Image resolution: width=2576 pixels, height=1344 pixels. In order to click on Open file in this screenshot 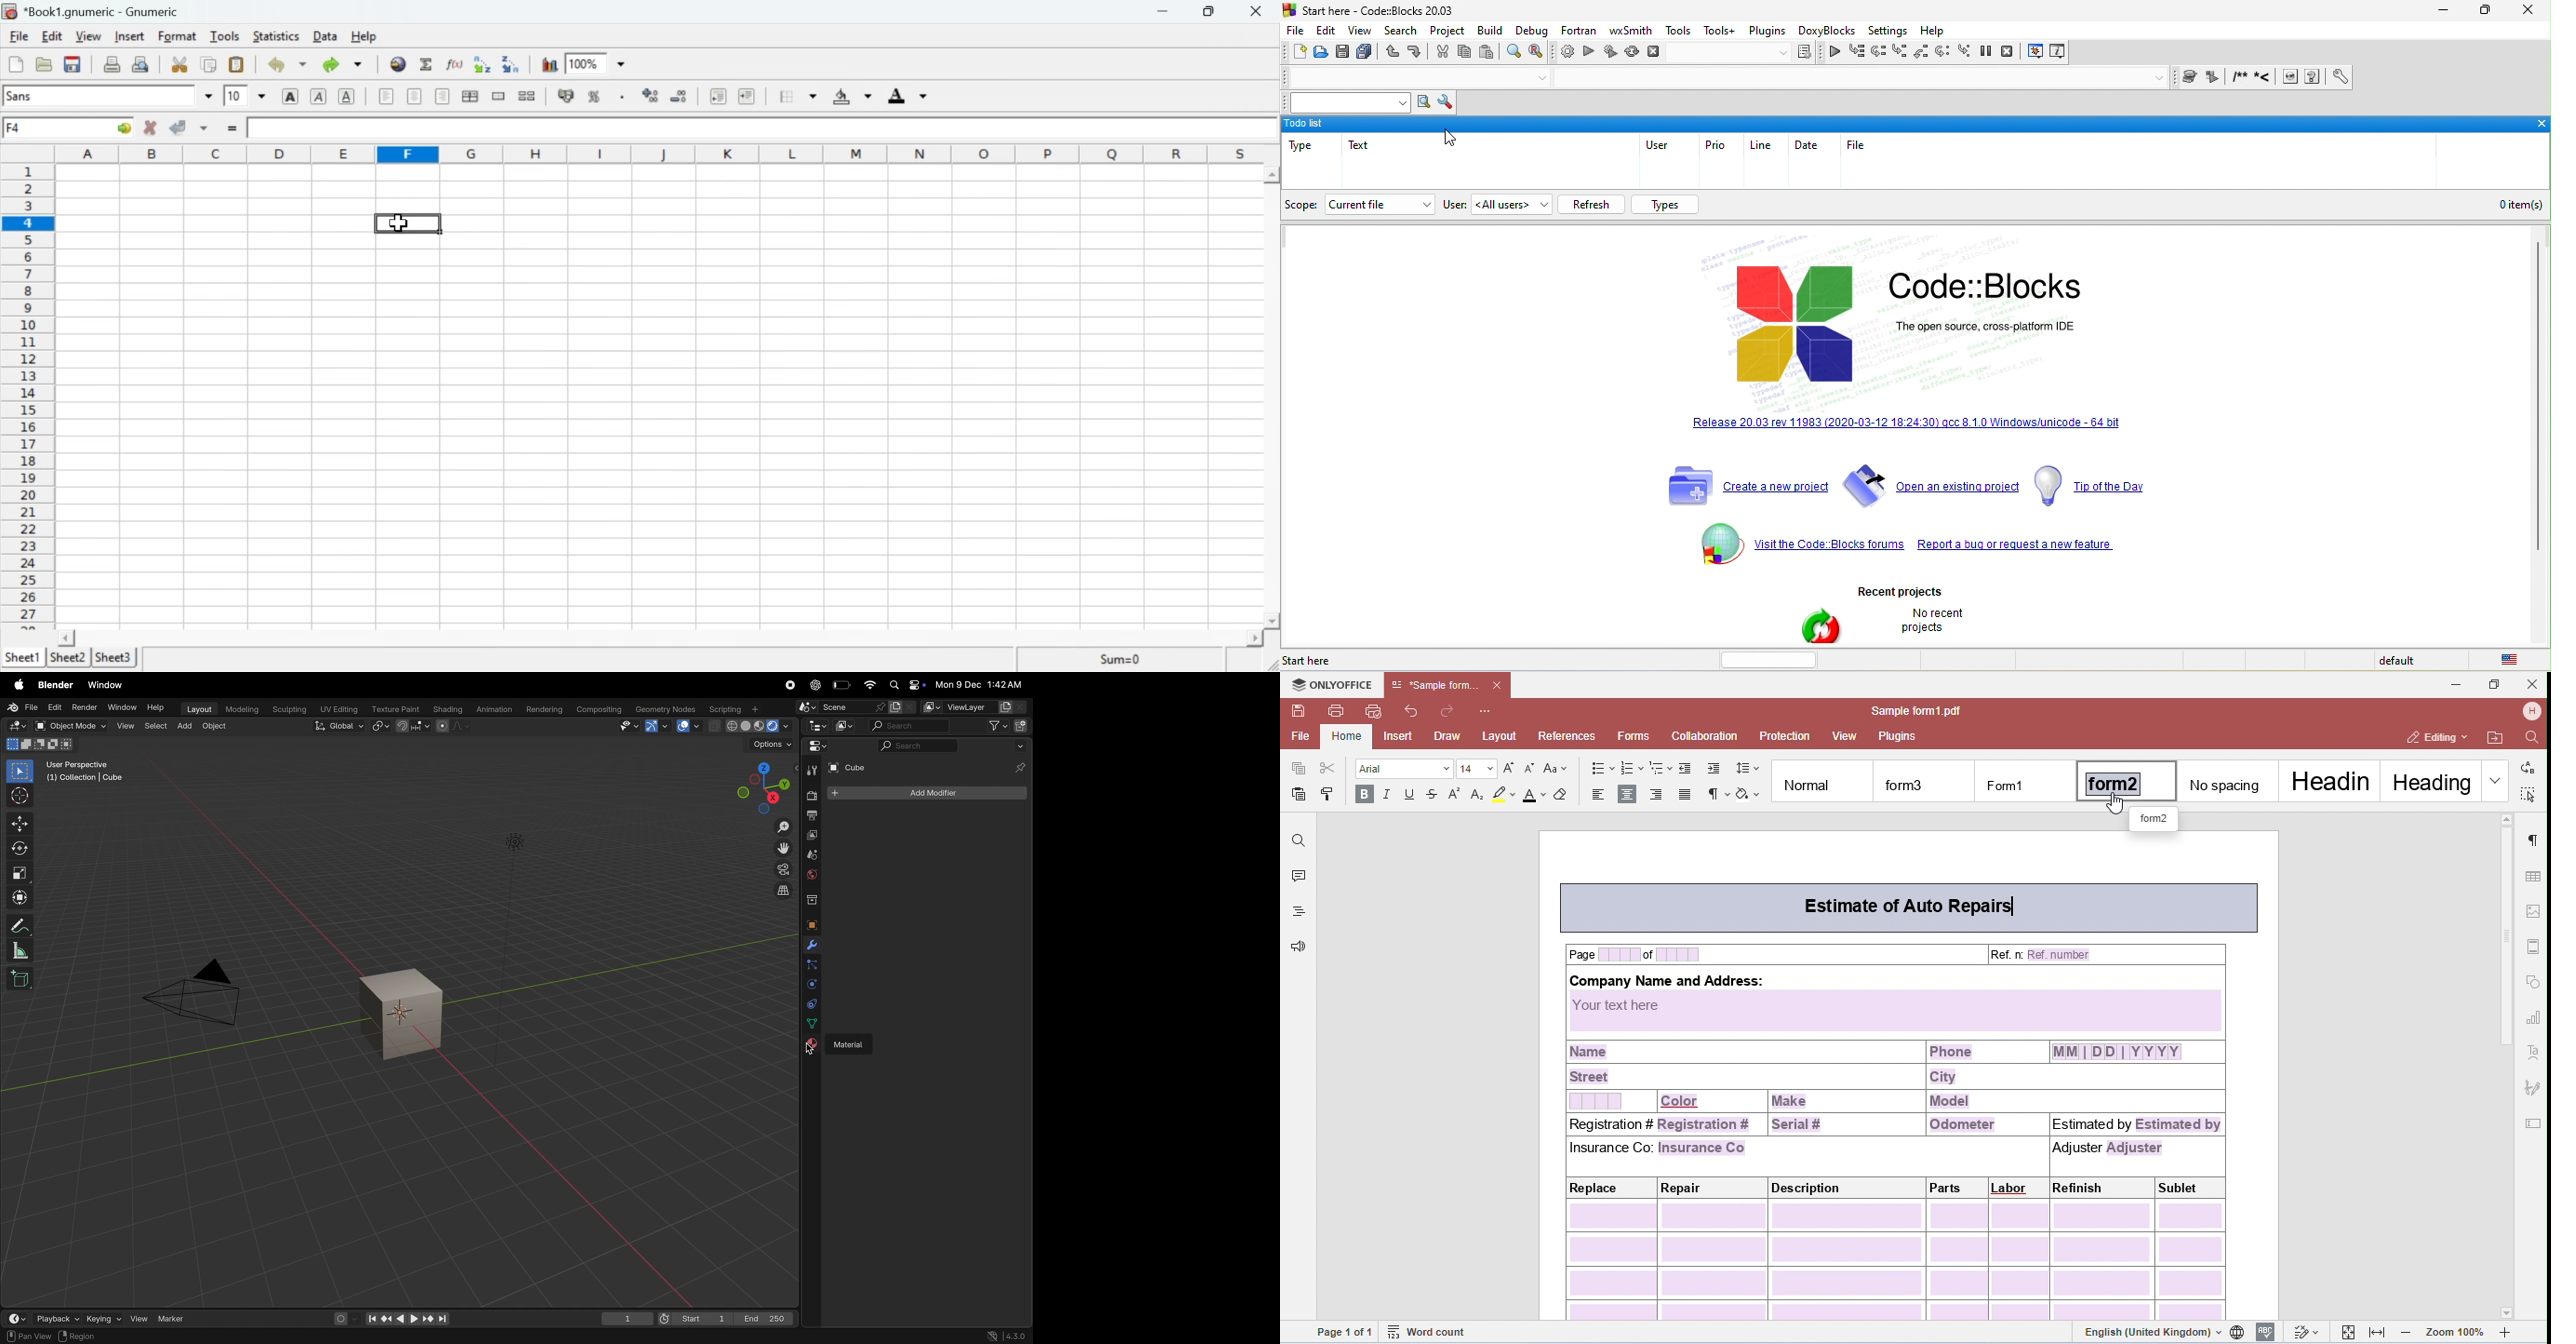, I will do `click(43, 63)`.